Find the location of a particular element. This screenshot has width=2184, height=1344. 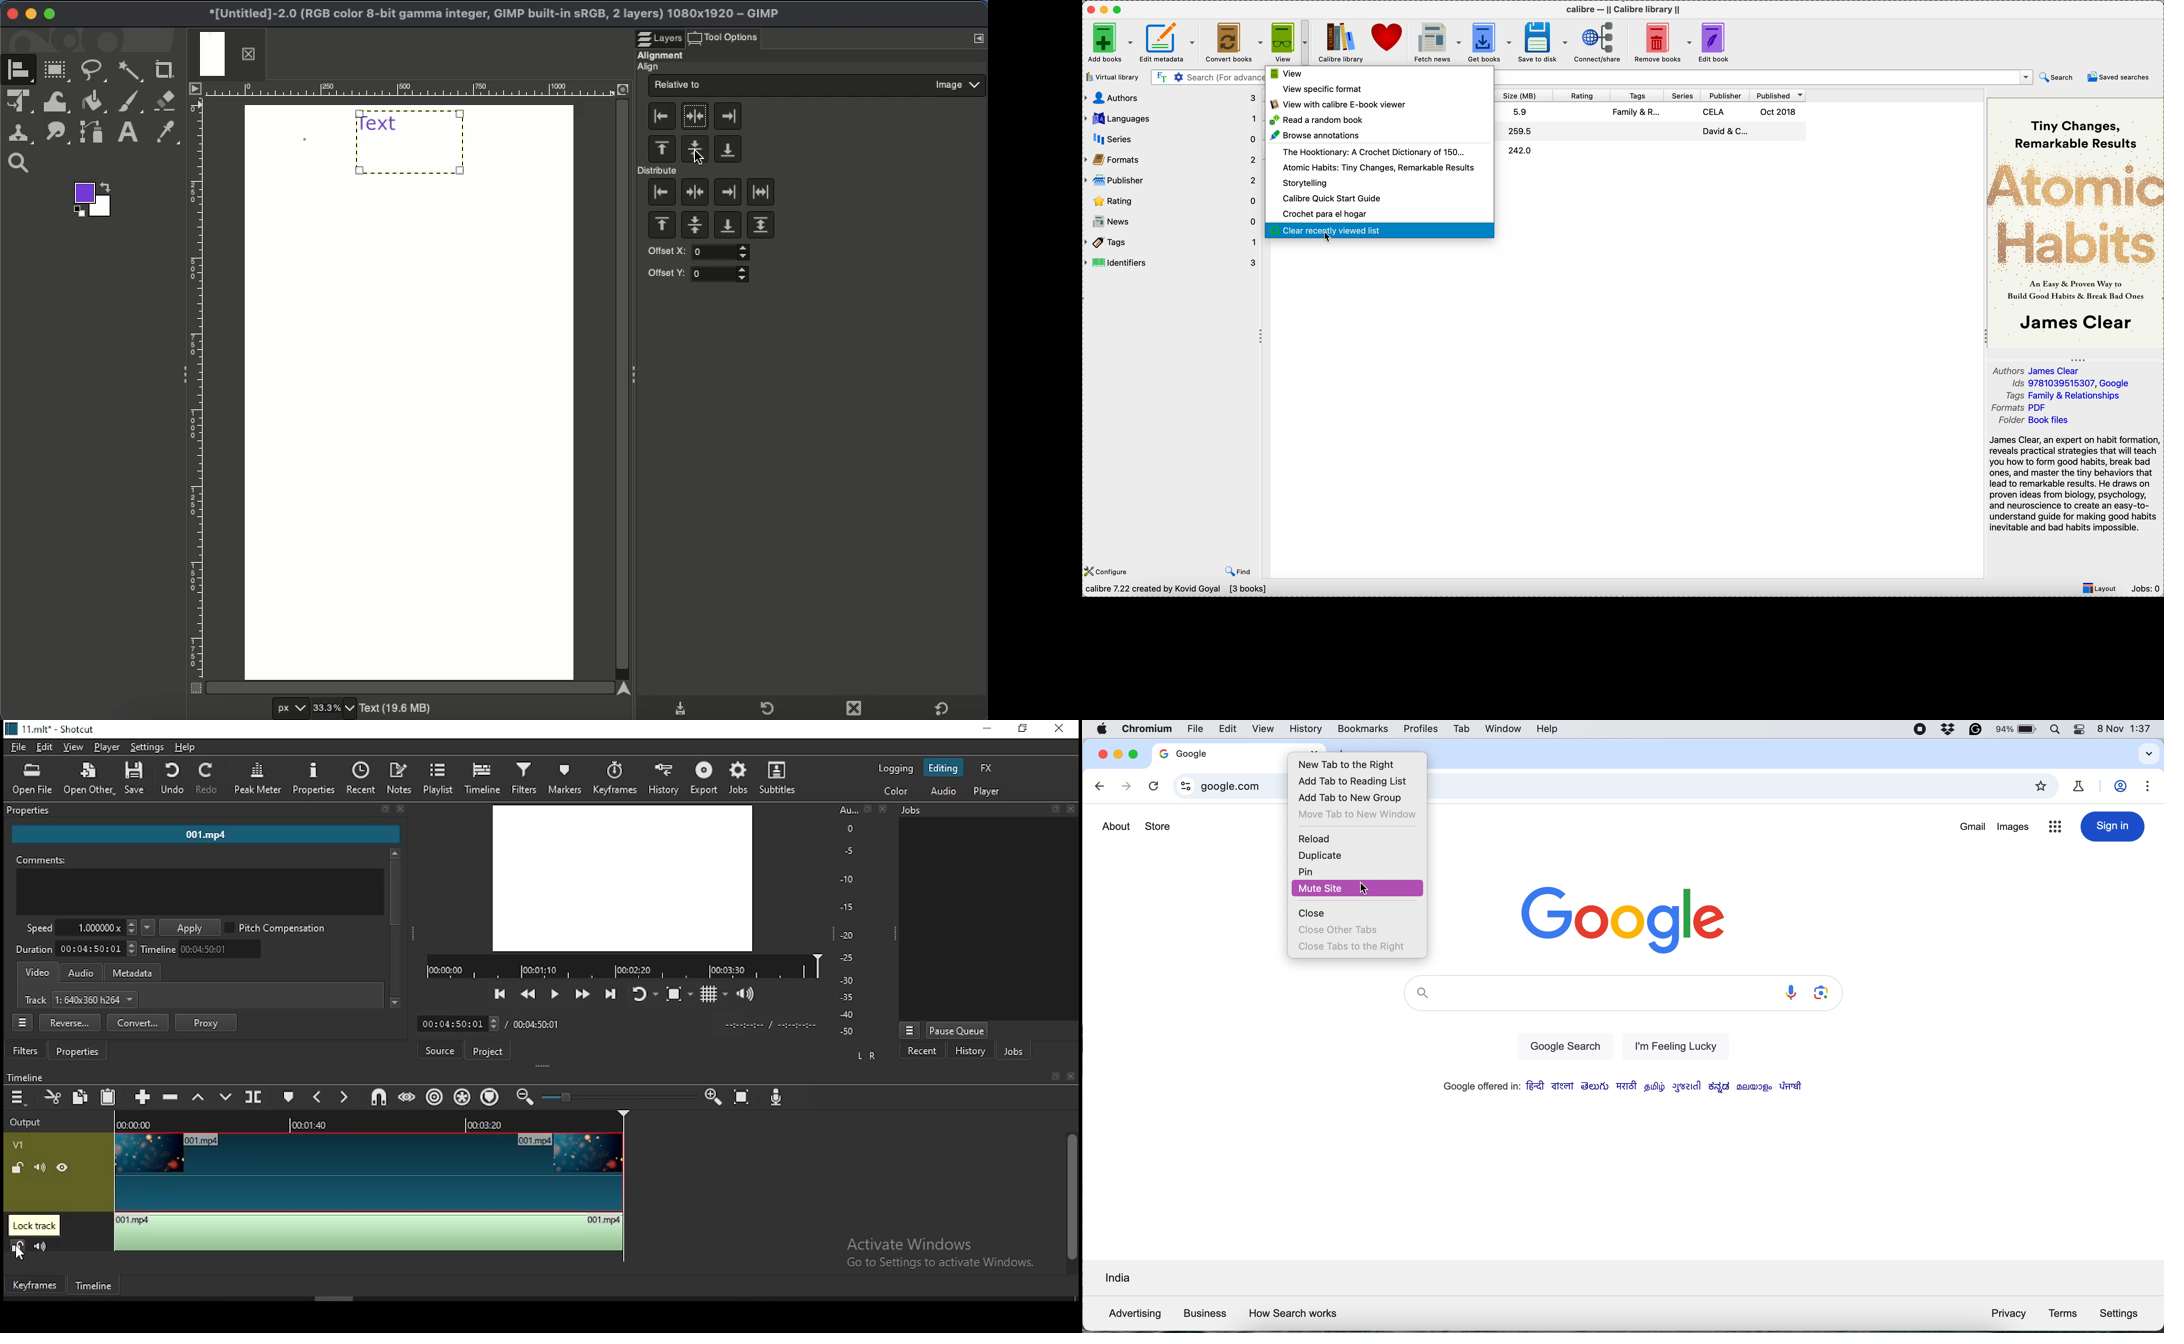

skip to previous point is located at coordinates (498, 993).